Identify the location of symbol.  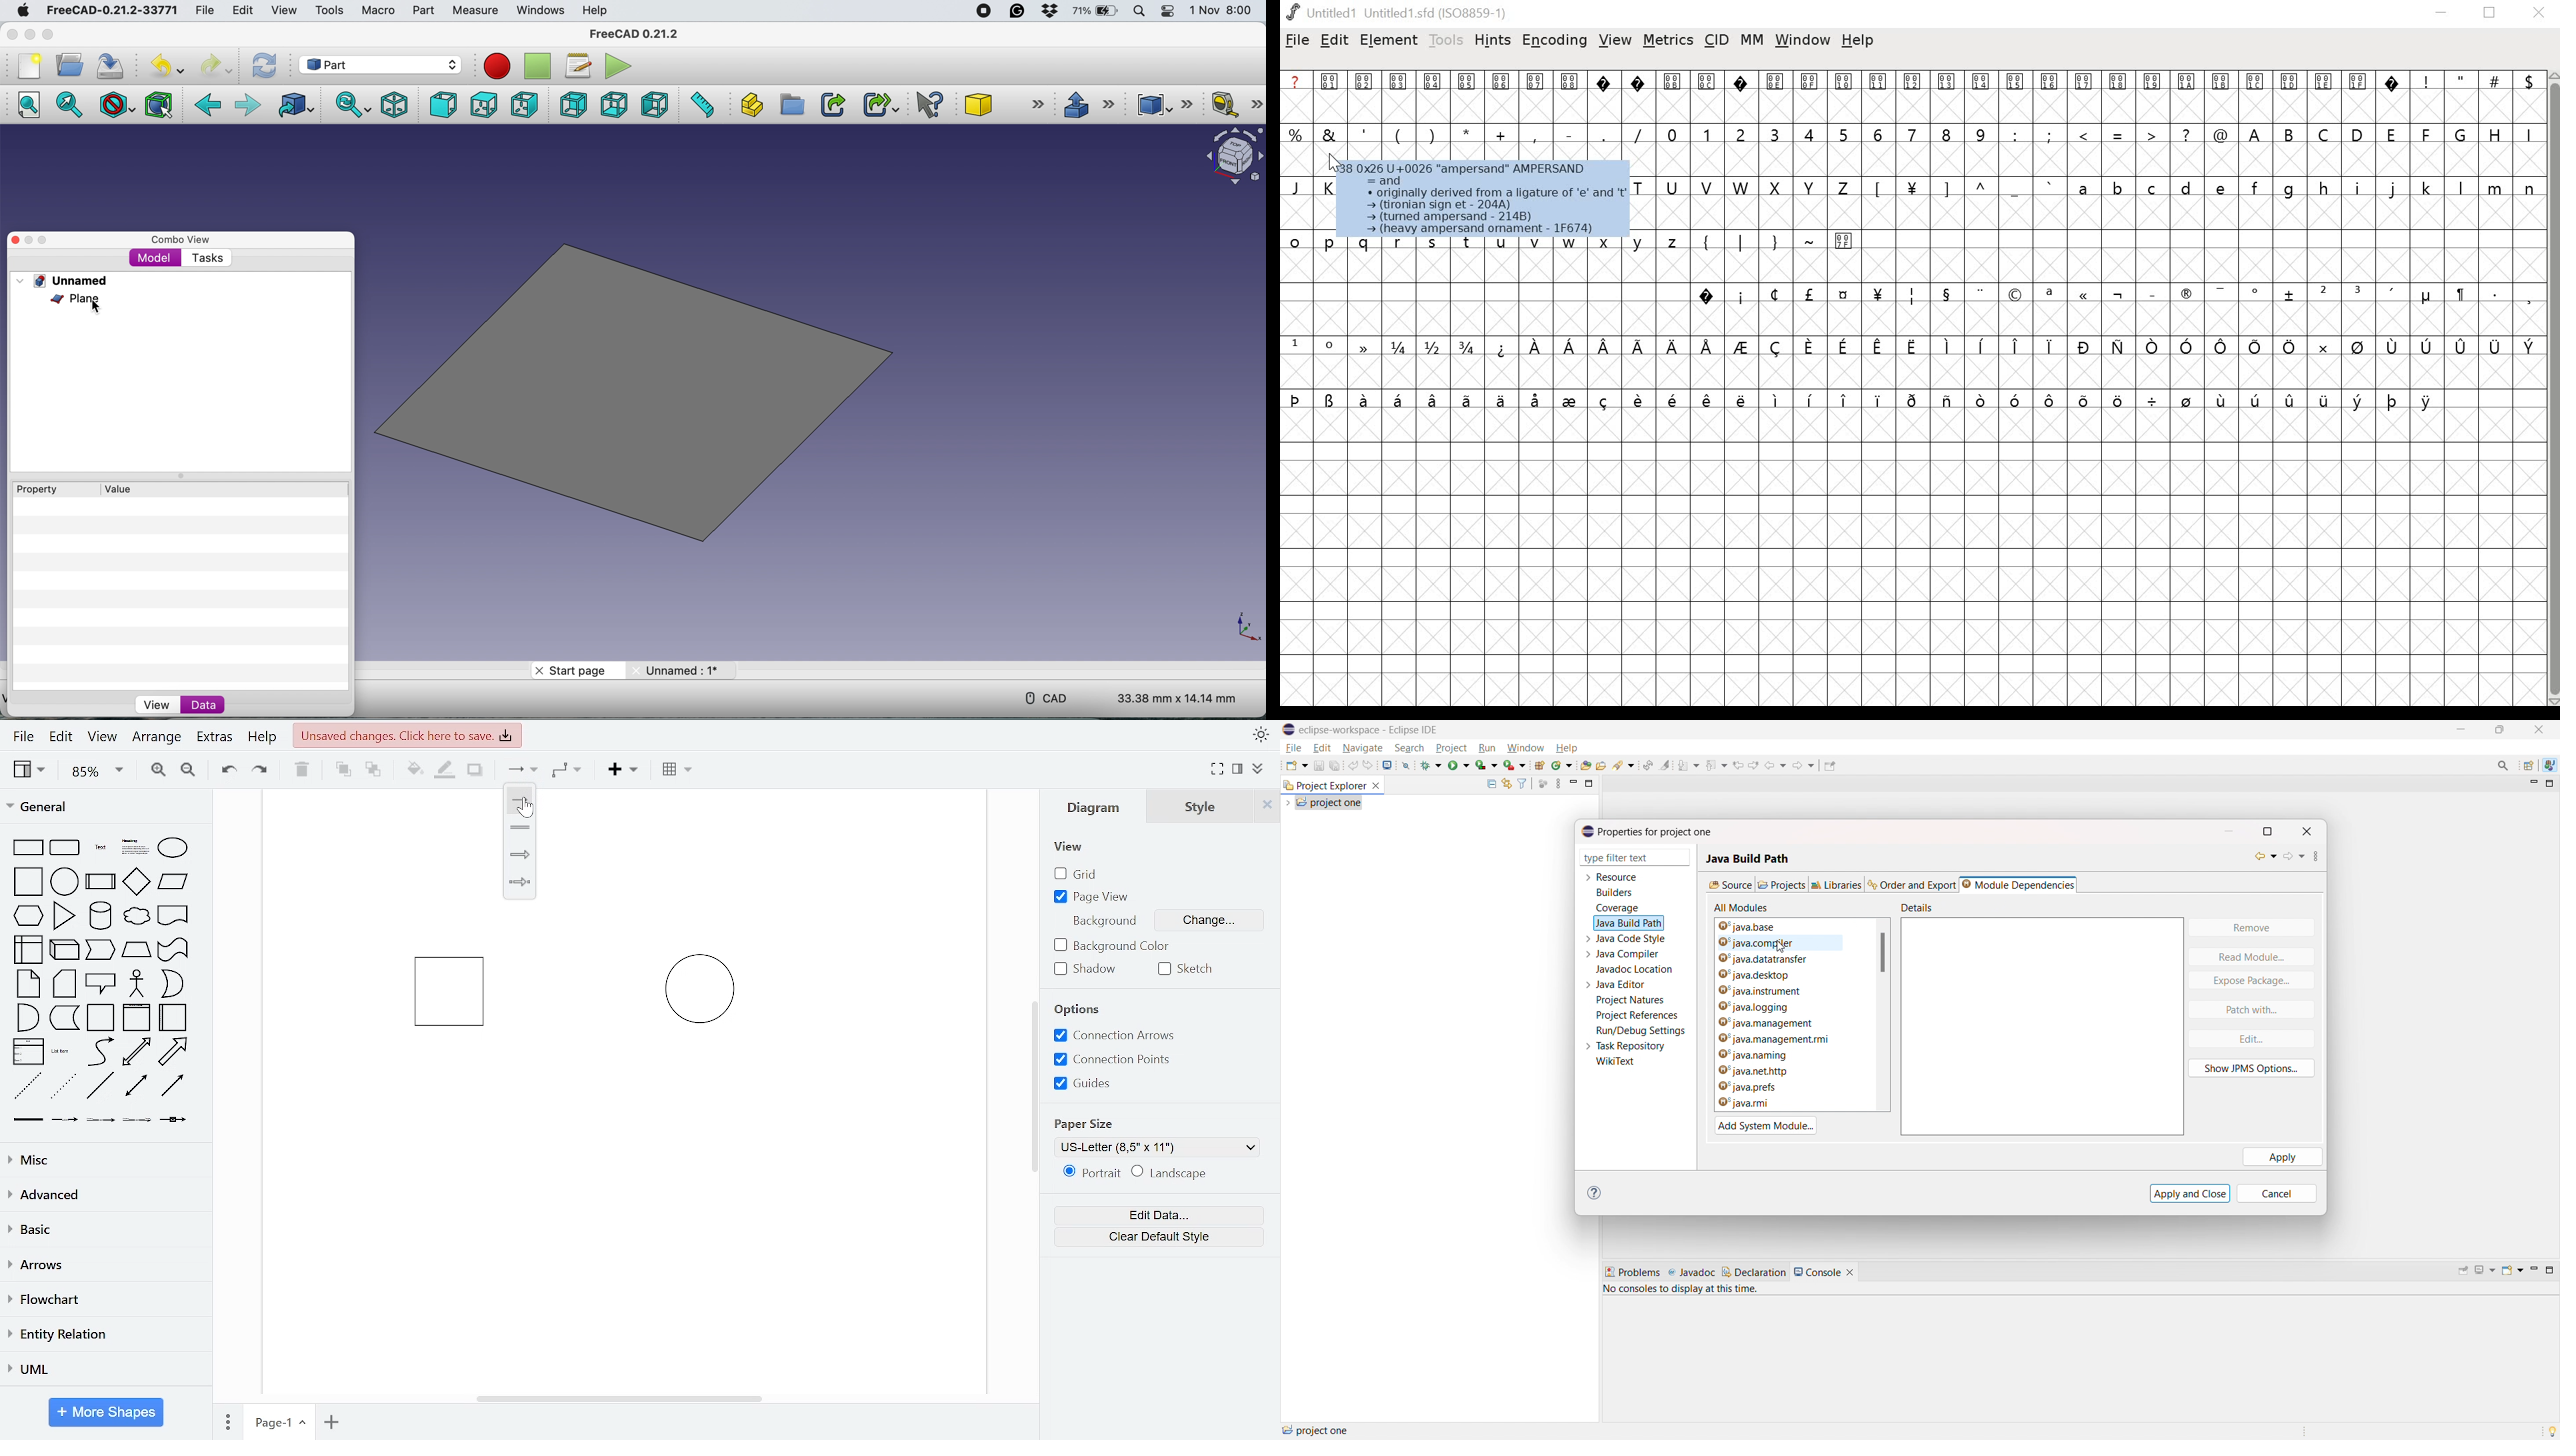
(2050, 399).